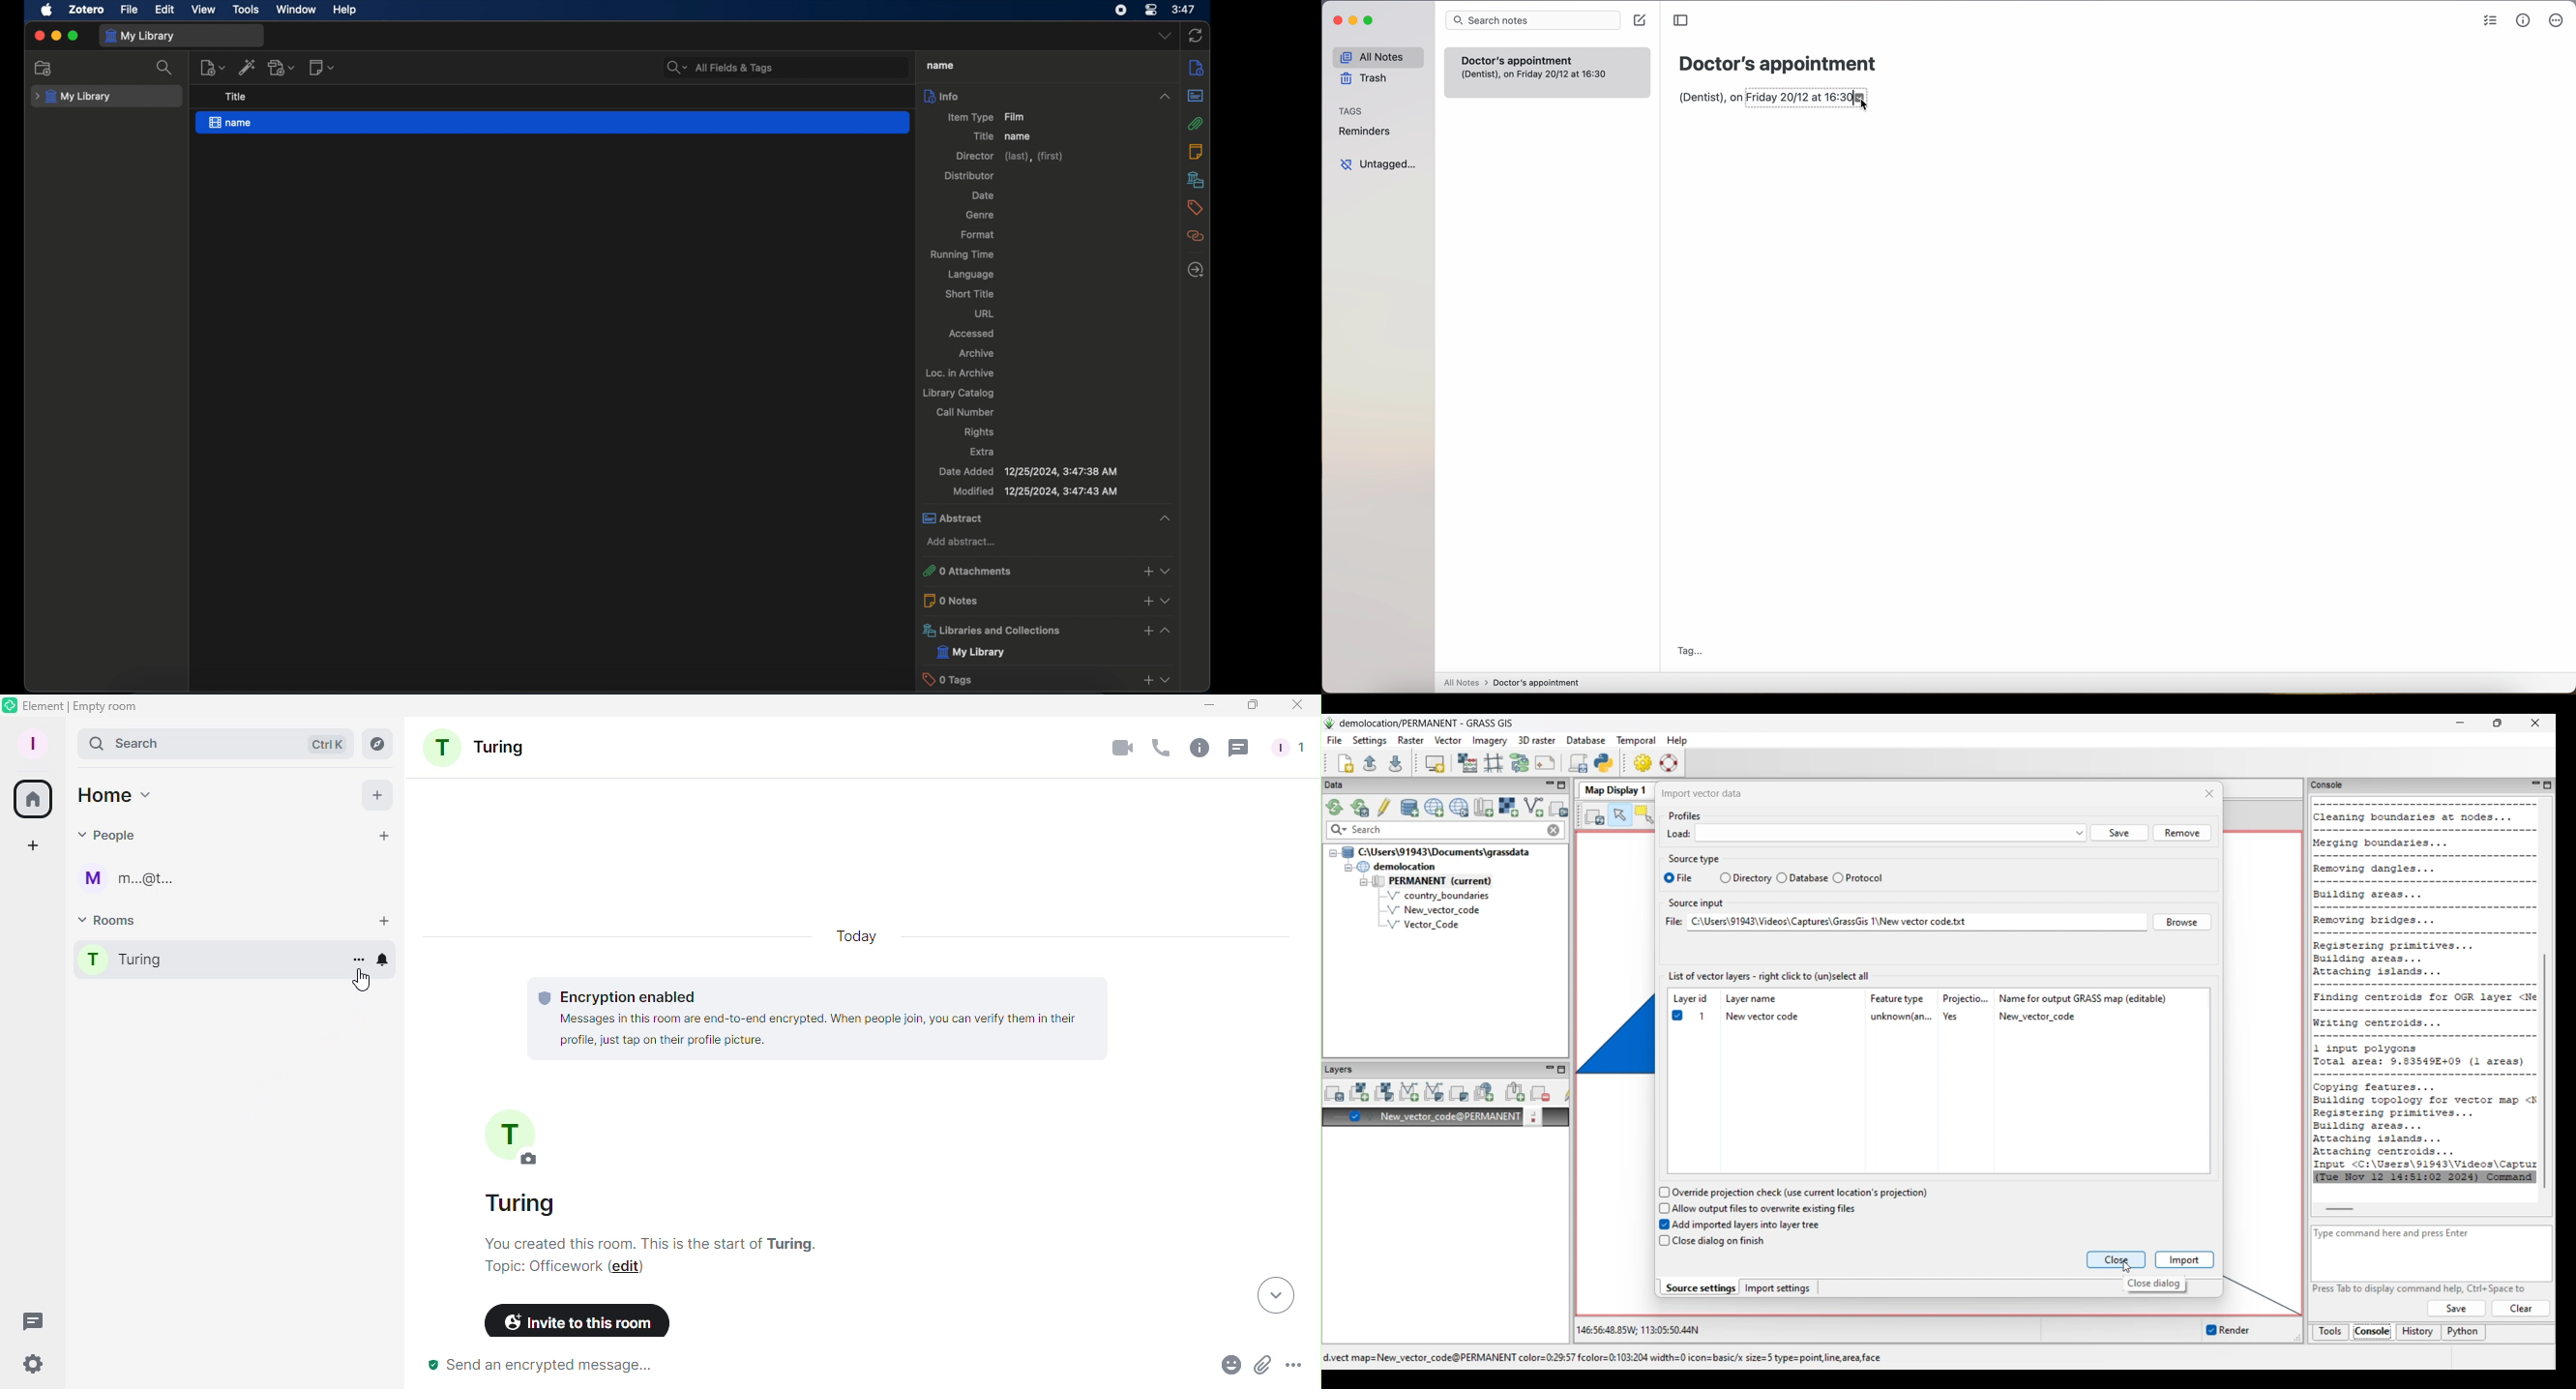 Image resolution: width=2576 pixels, height=1400 pixels. Describe the element at coordinates (633, 1267) in the screenshot. I see `Edit` at that location.